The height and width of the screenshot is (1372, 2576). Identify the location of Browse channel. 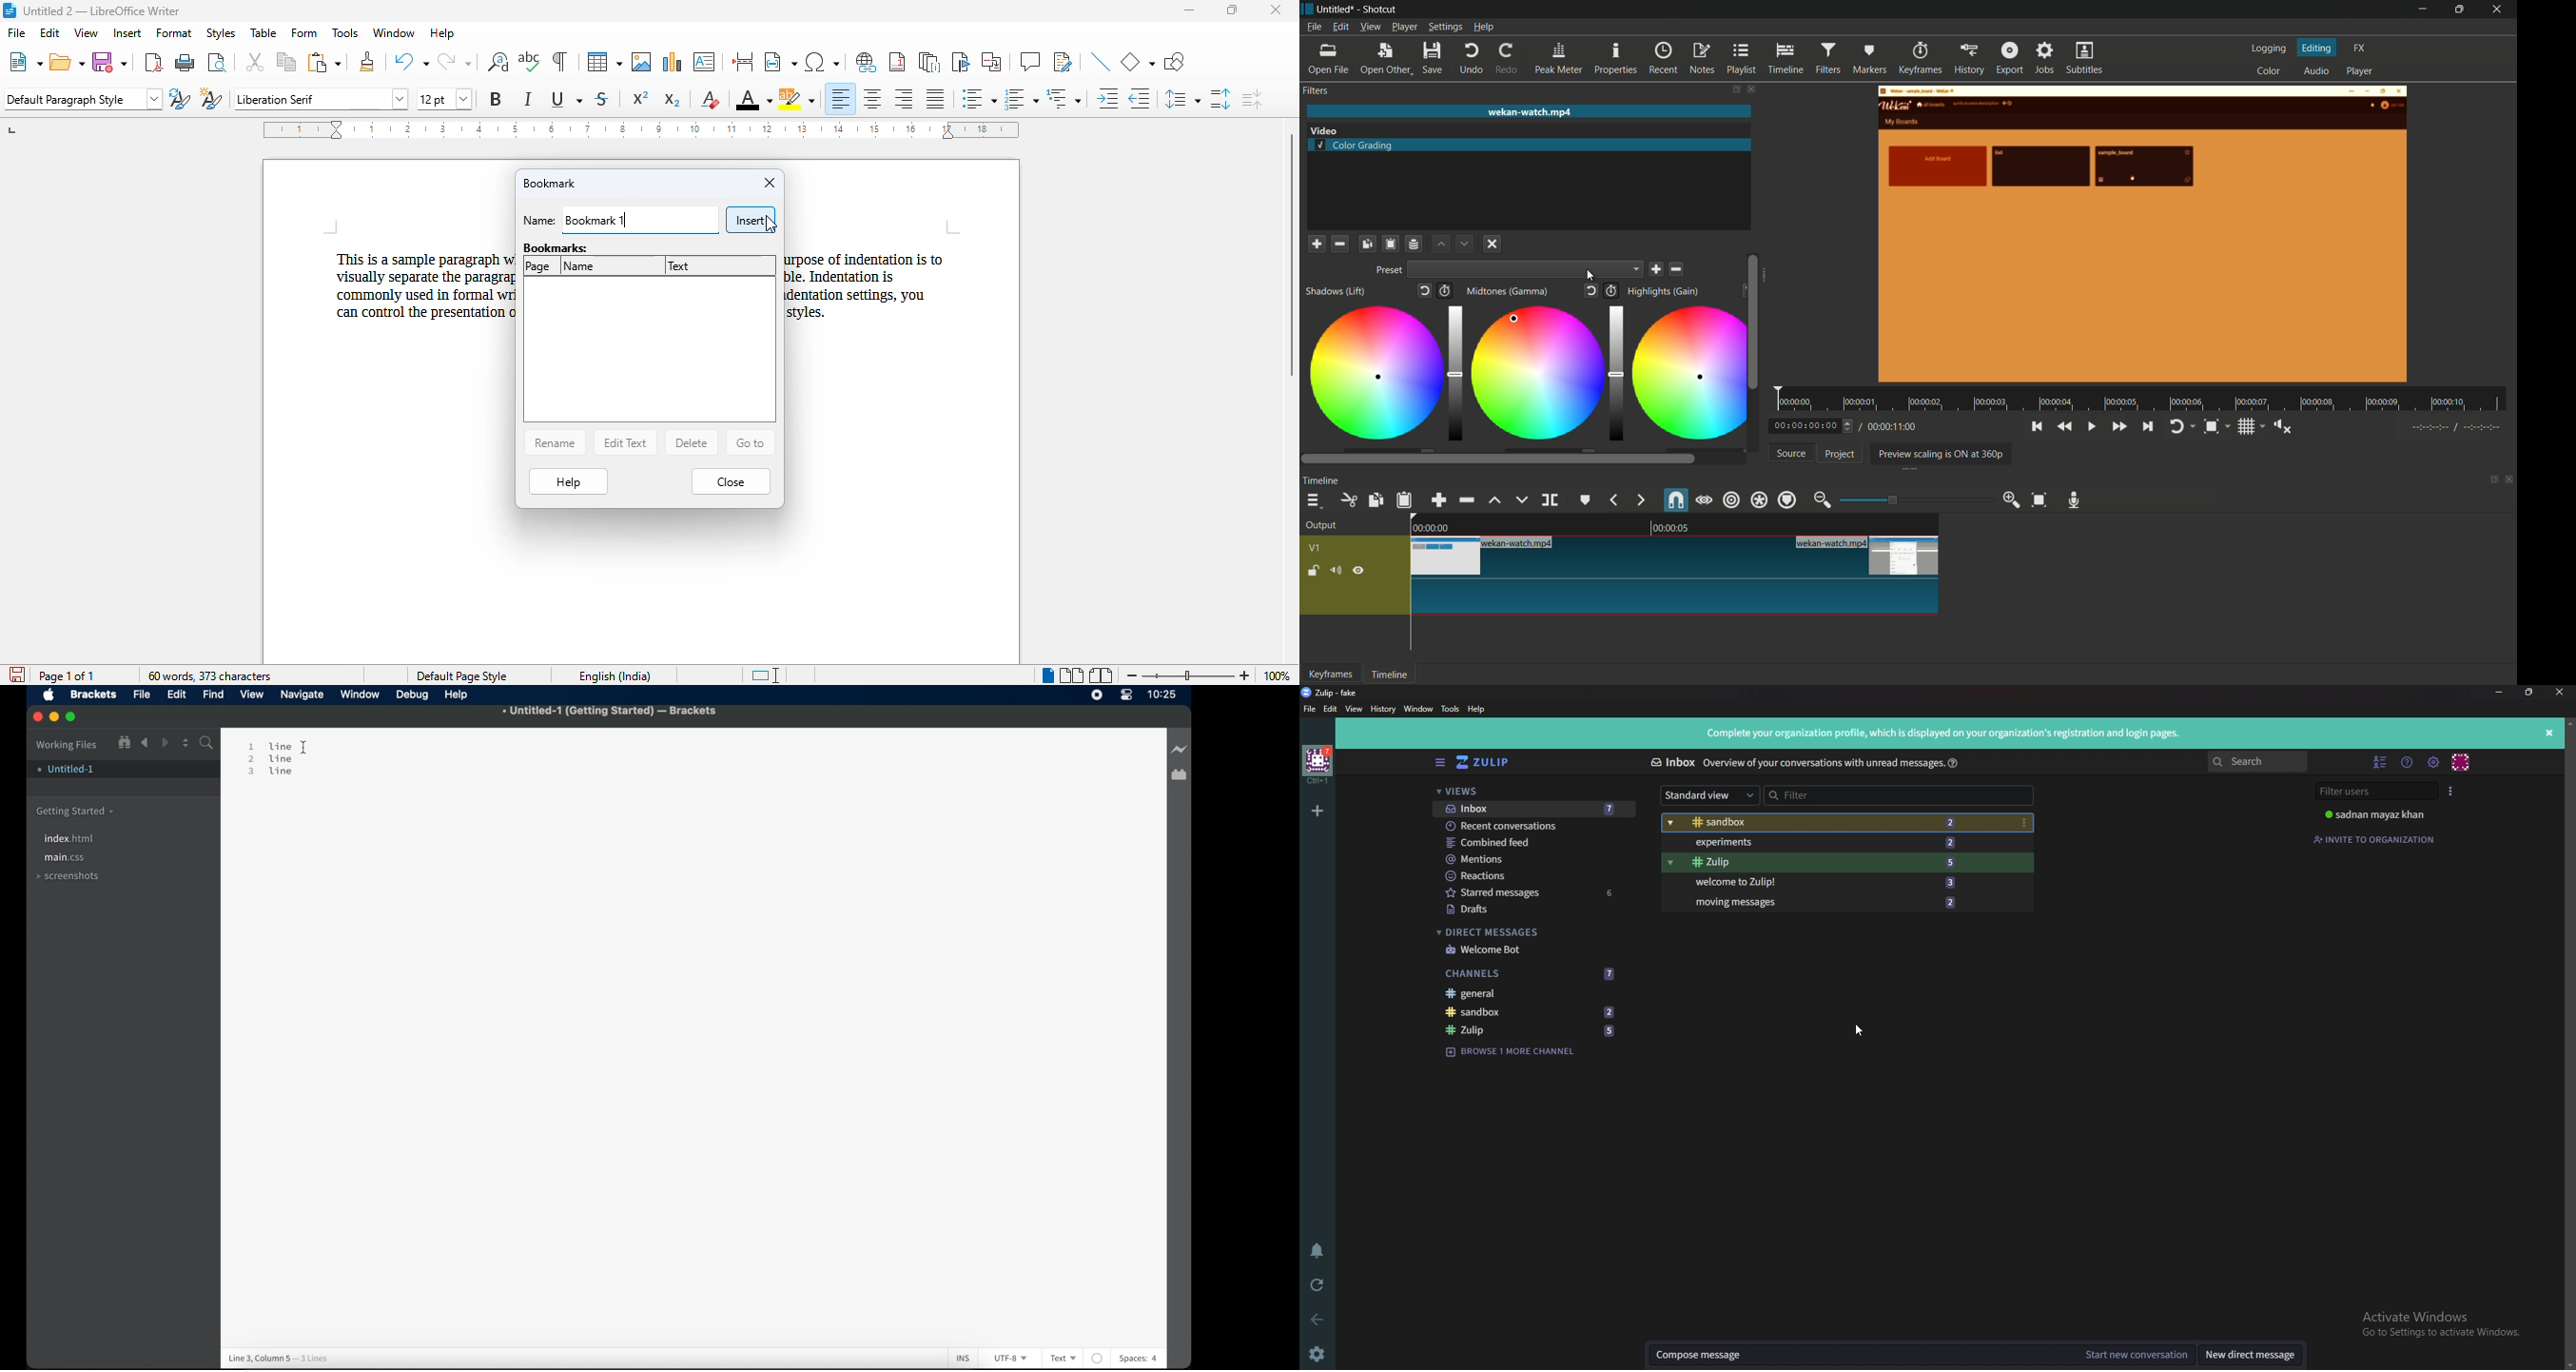
(1518, 1052).